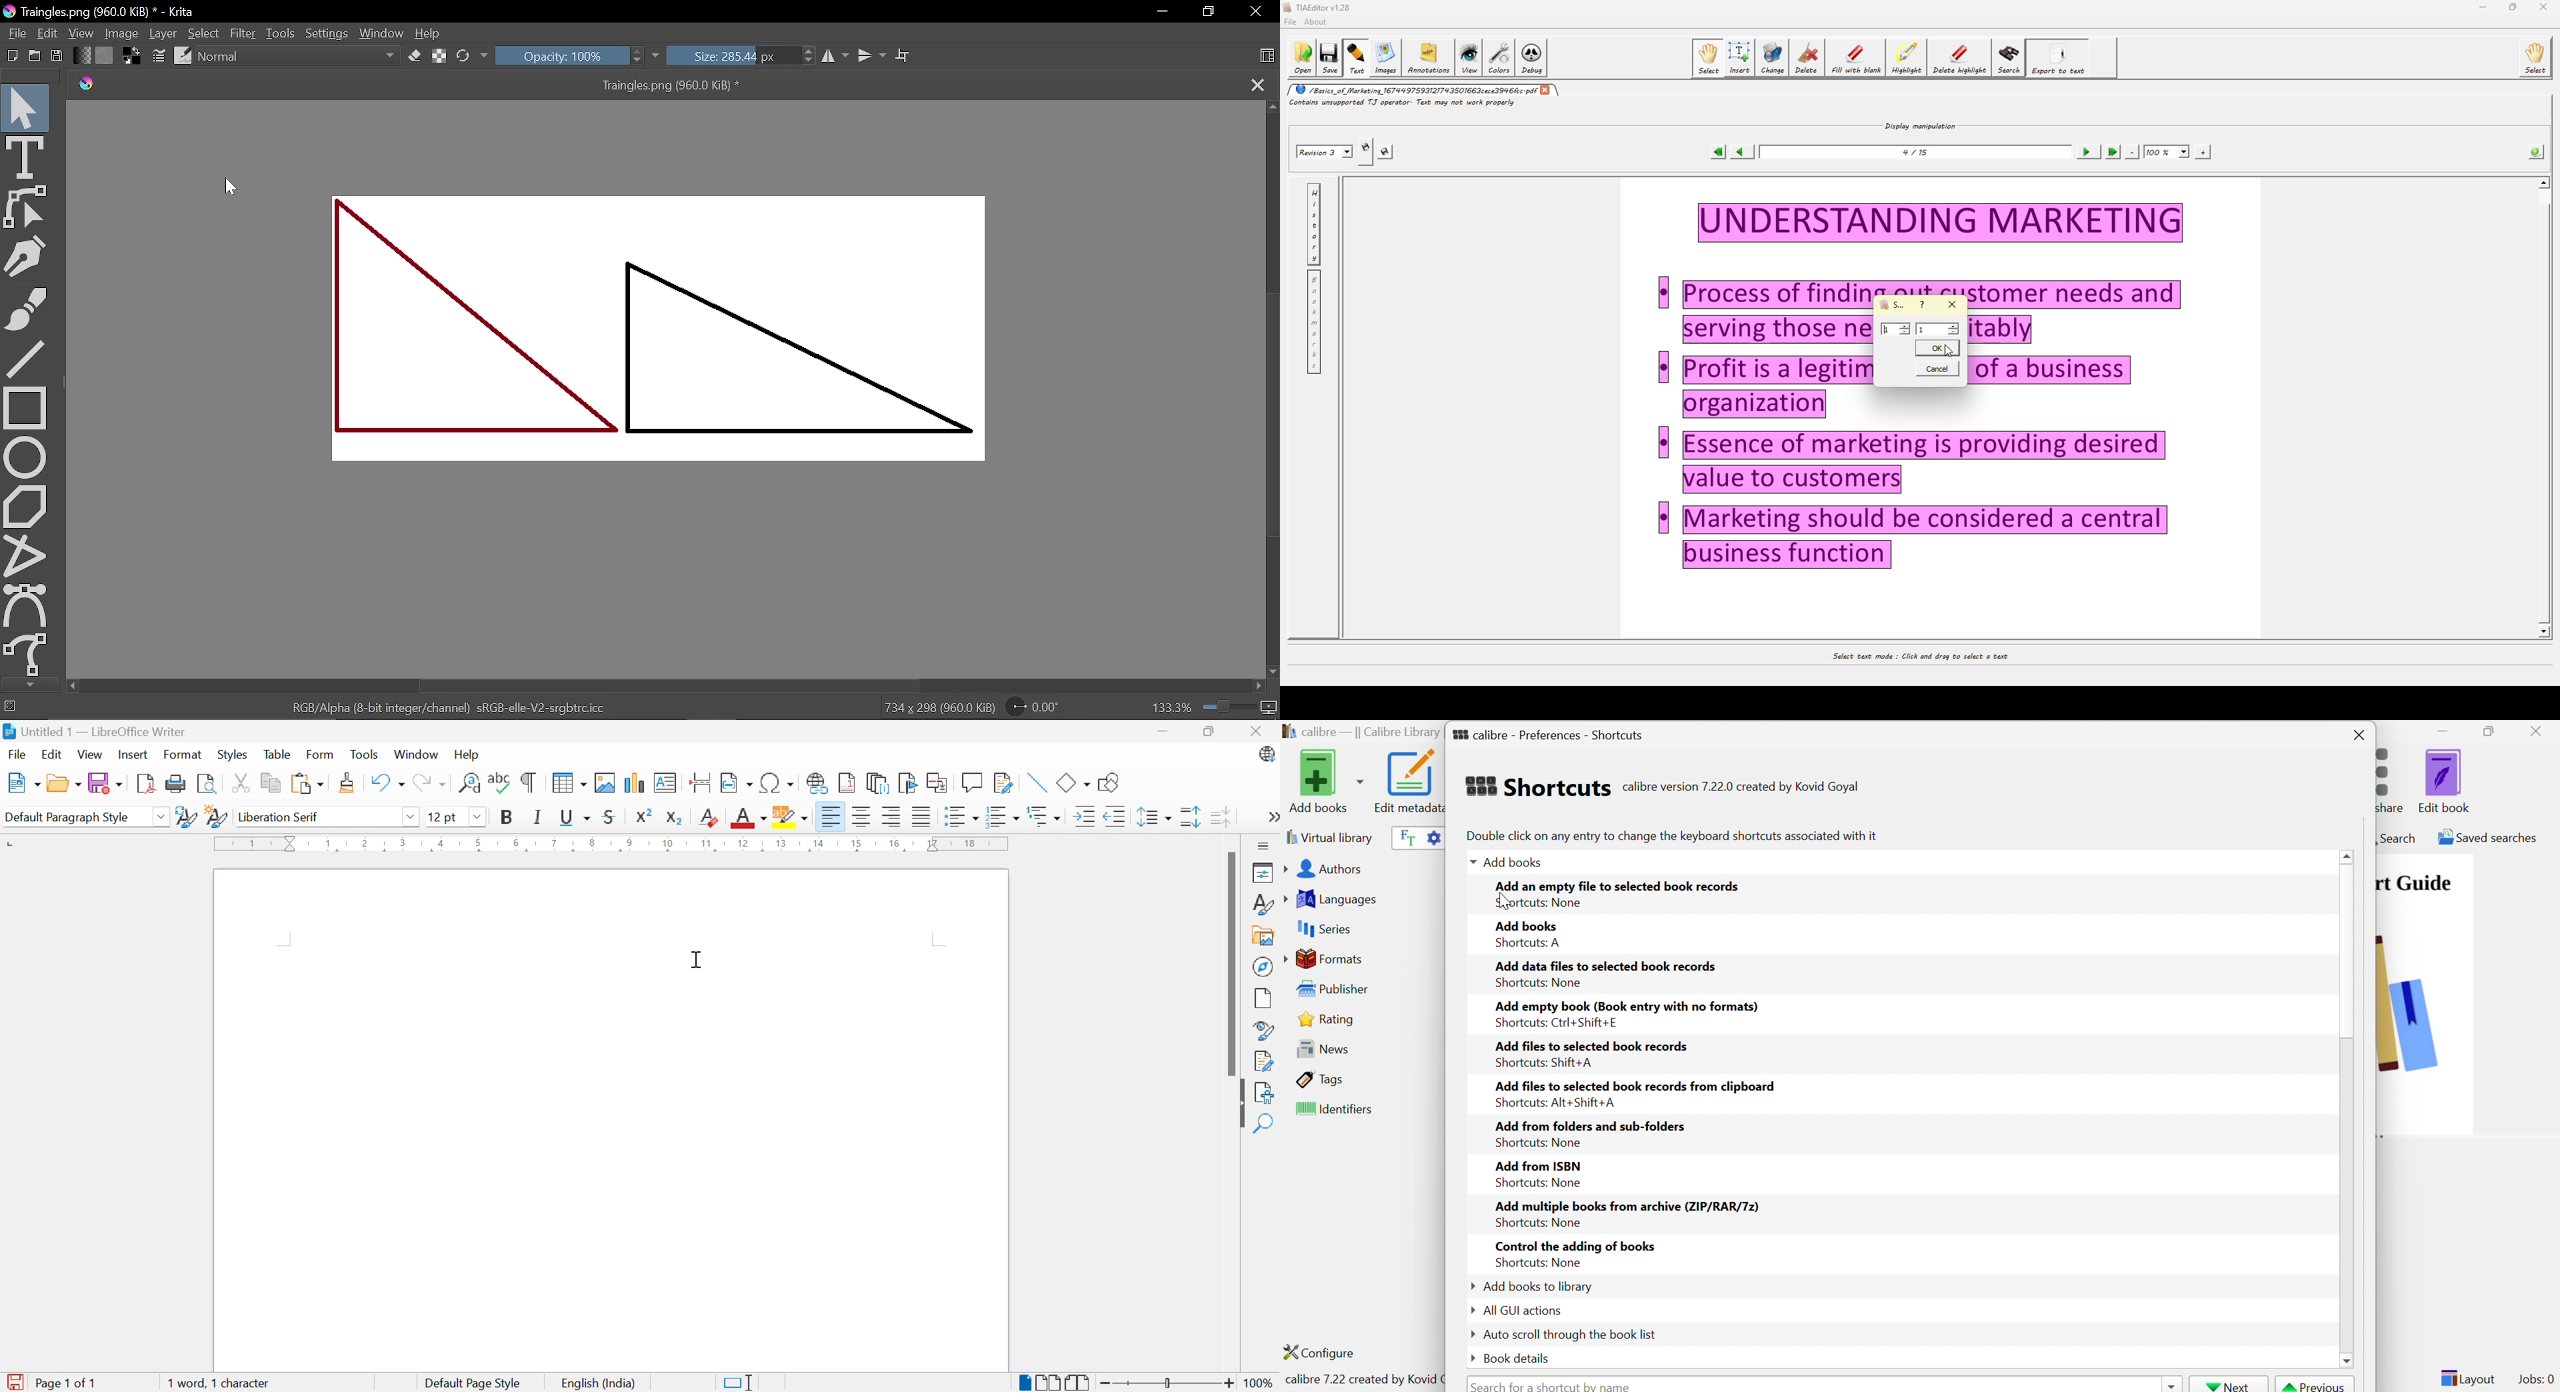 The image size is (2576, 1400). I want to click on Previous, so click(2315, 1385).